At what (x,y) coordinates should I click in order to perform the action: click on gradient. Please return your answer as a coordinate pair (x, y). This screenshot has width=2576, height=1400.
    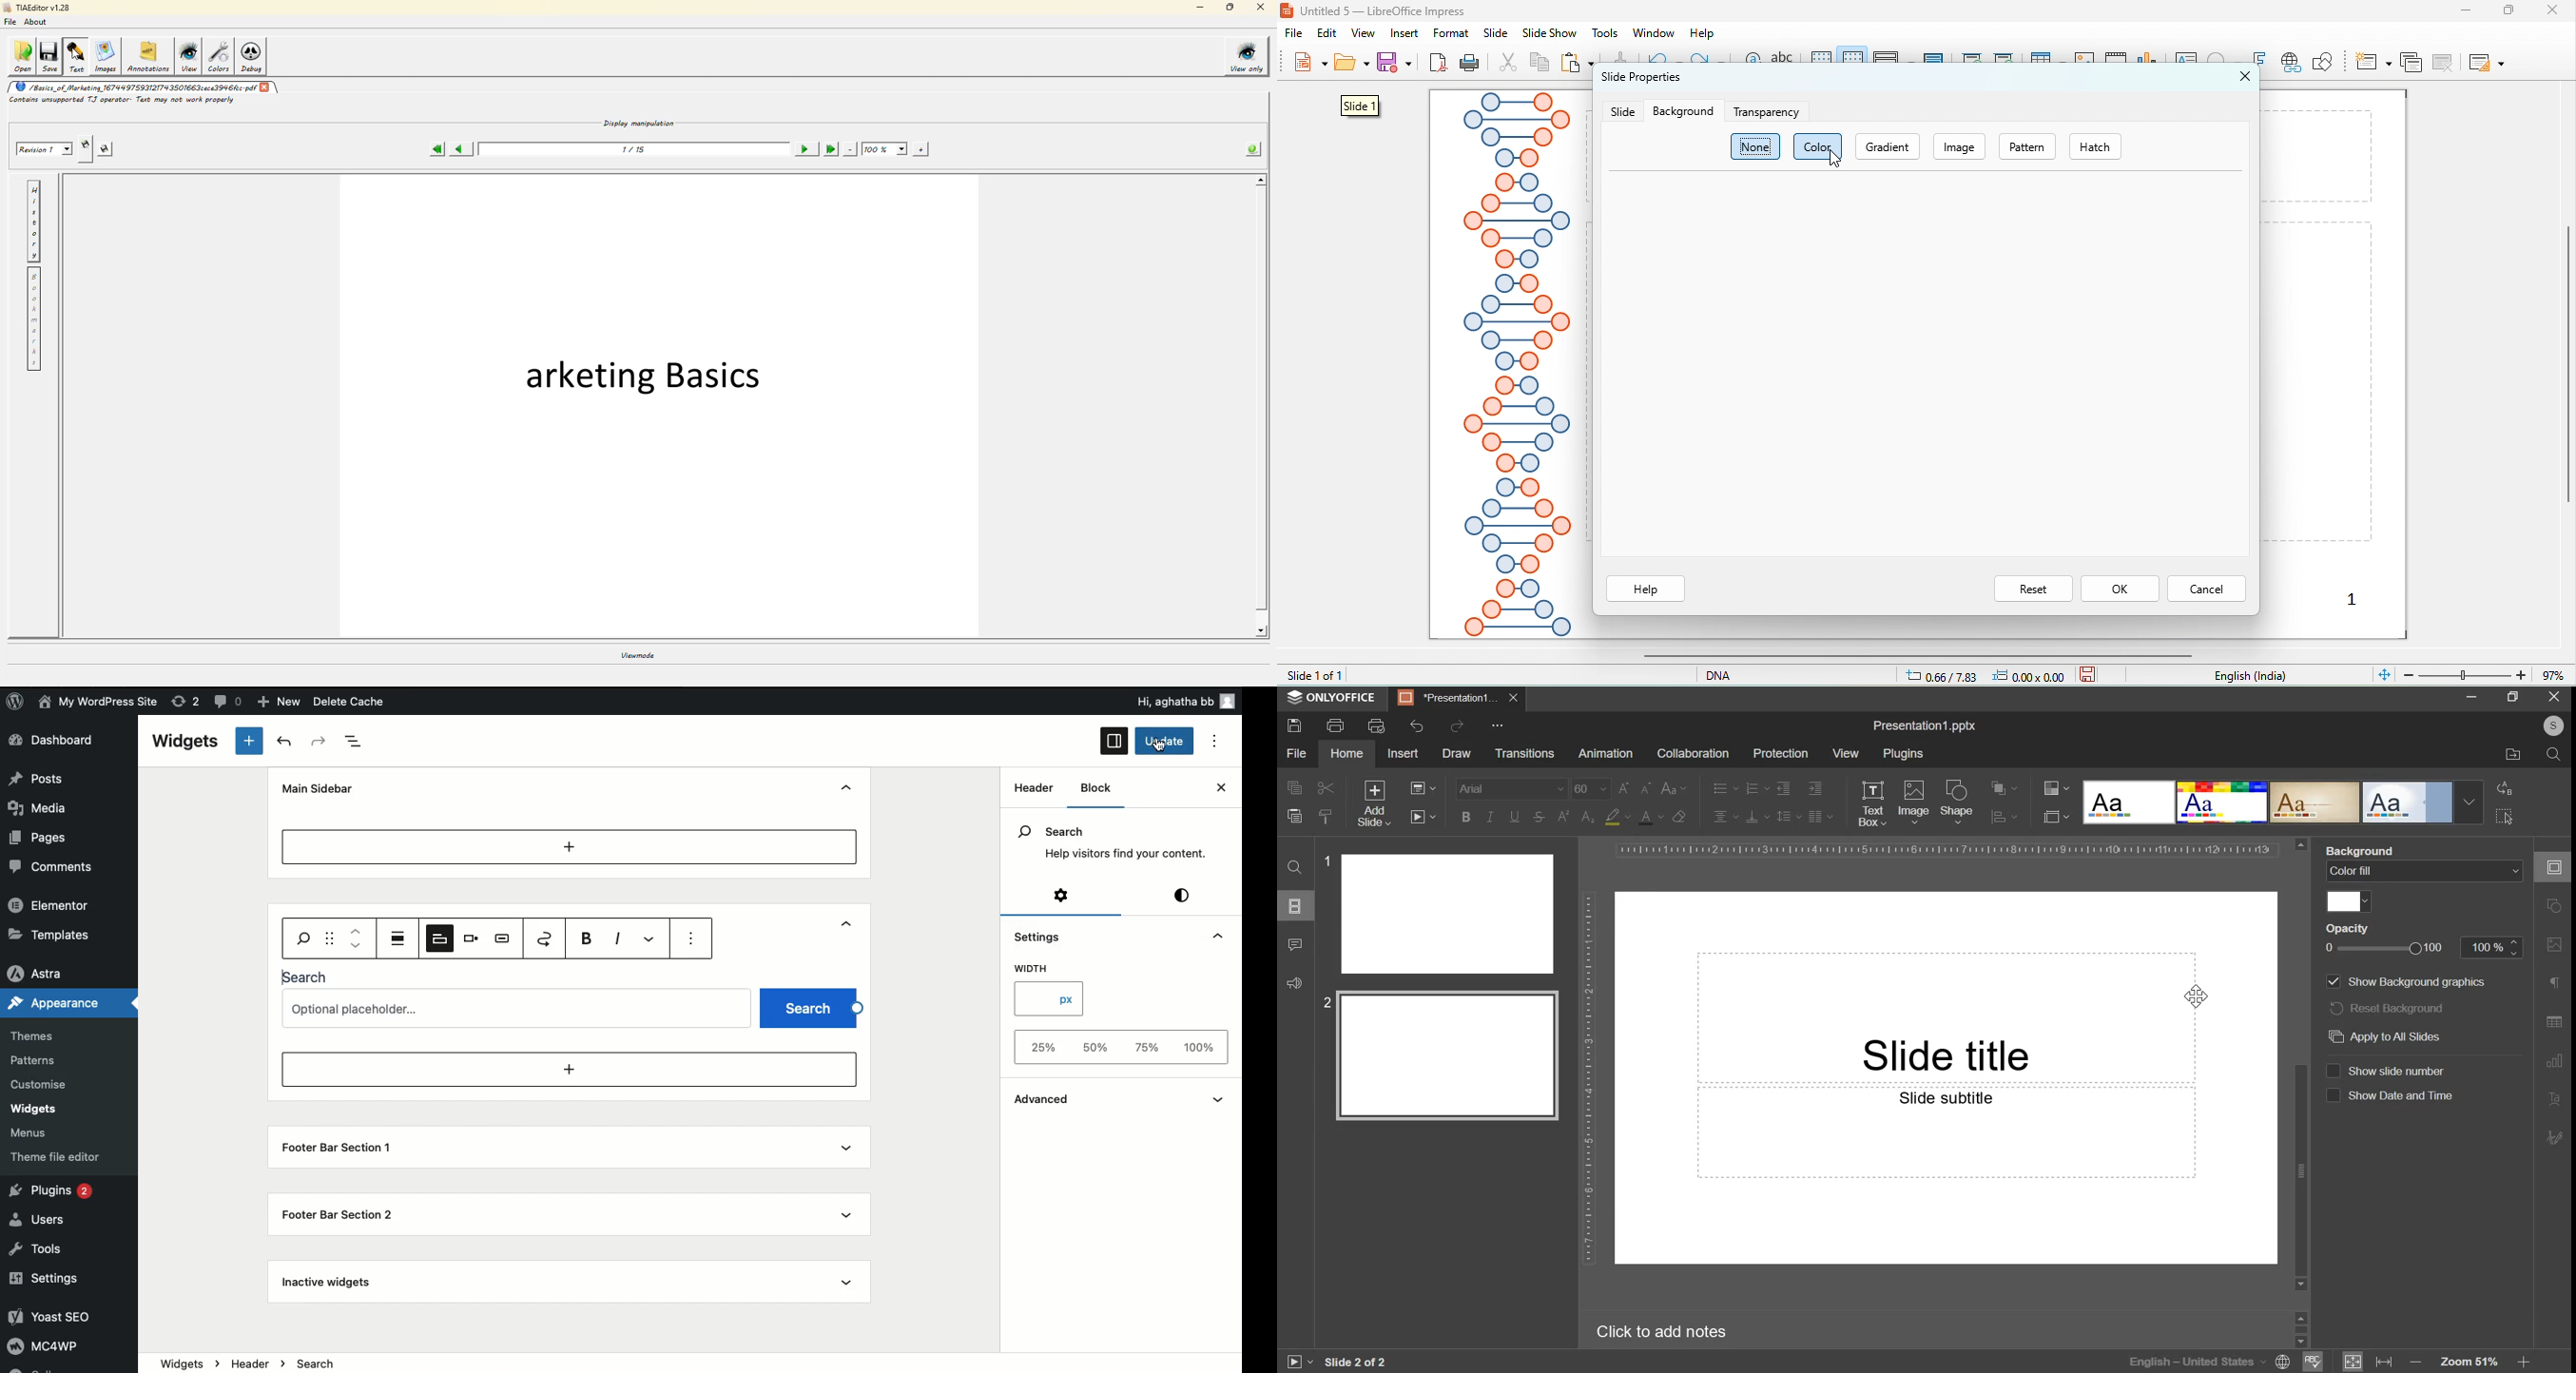
    Looking at the image, I should click on (1888, 146).